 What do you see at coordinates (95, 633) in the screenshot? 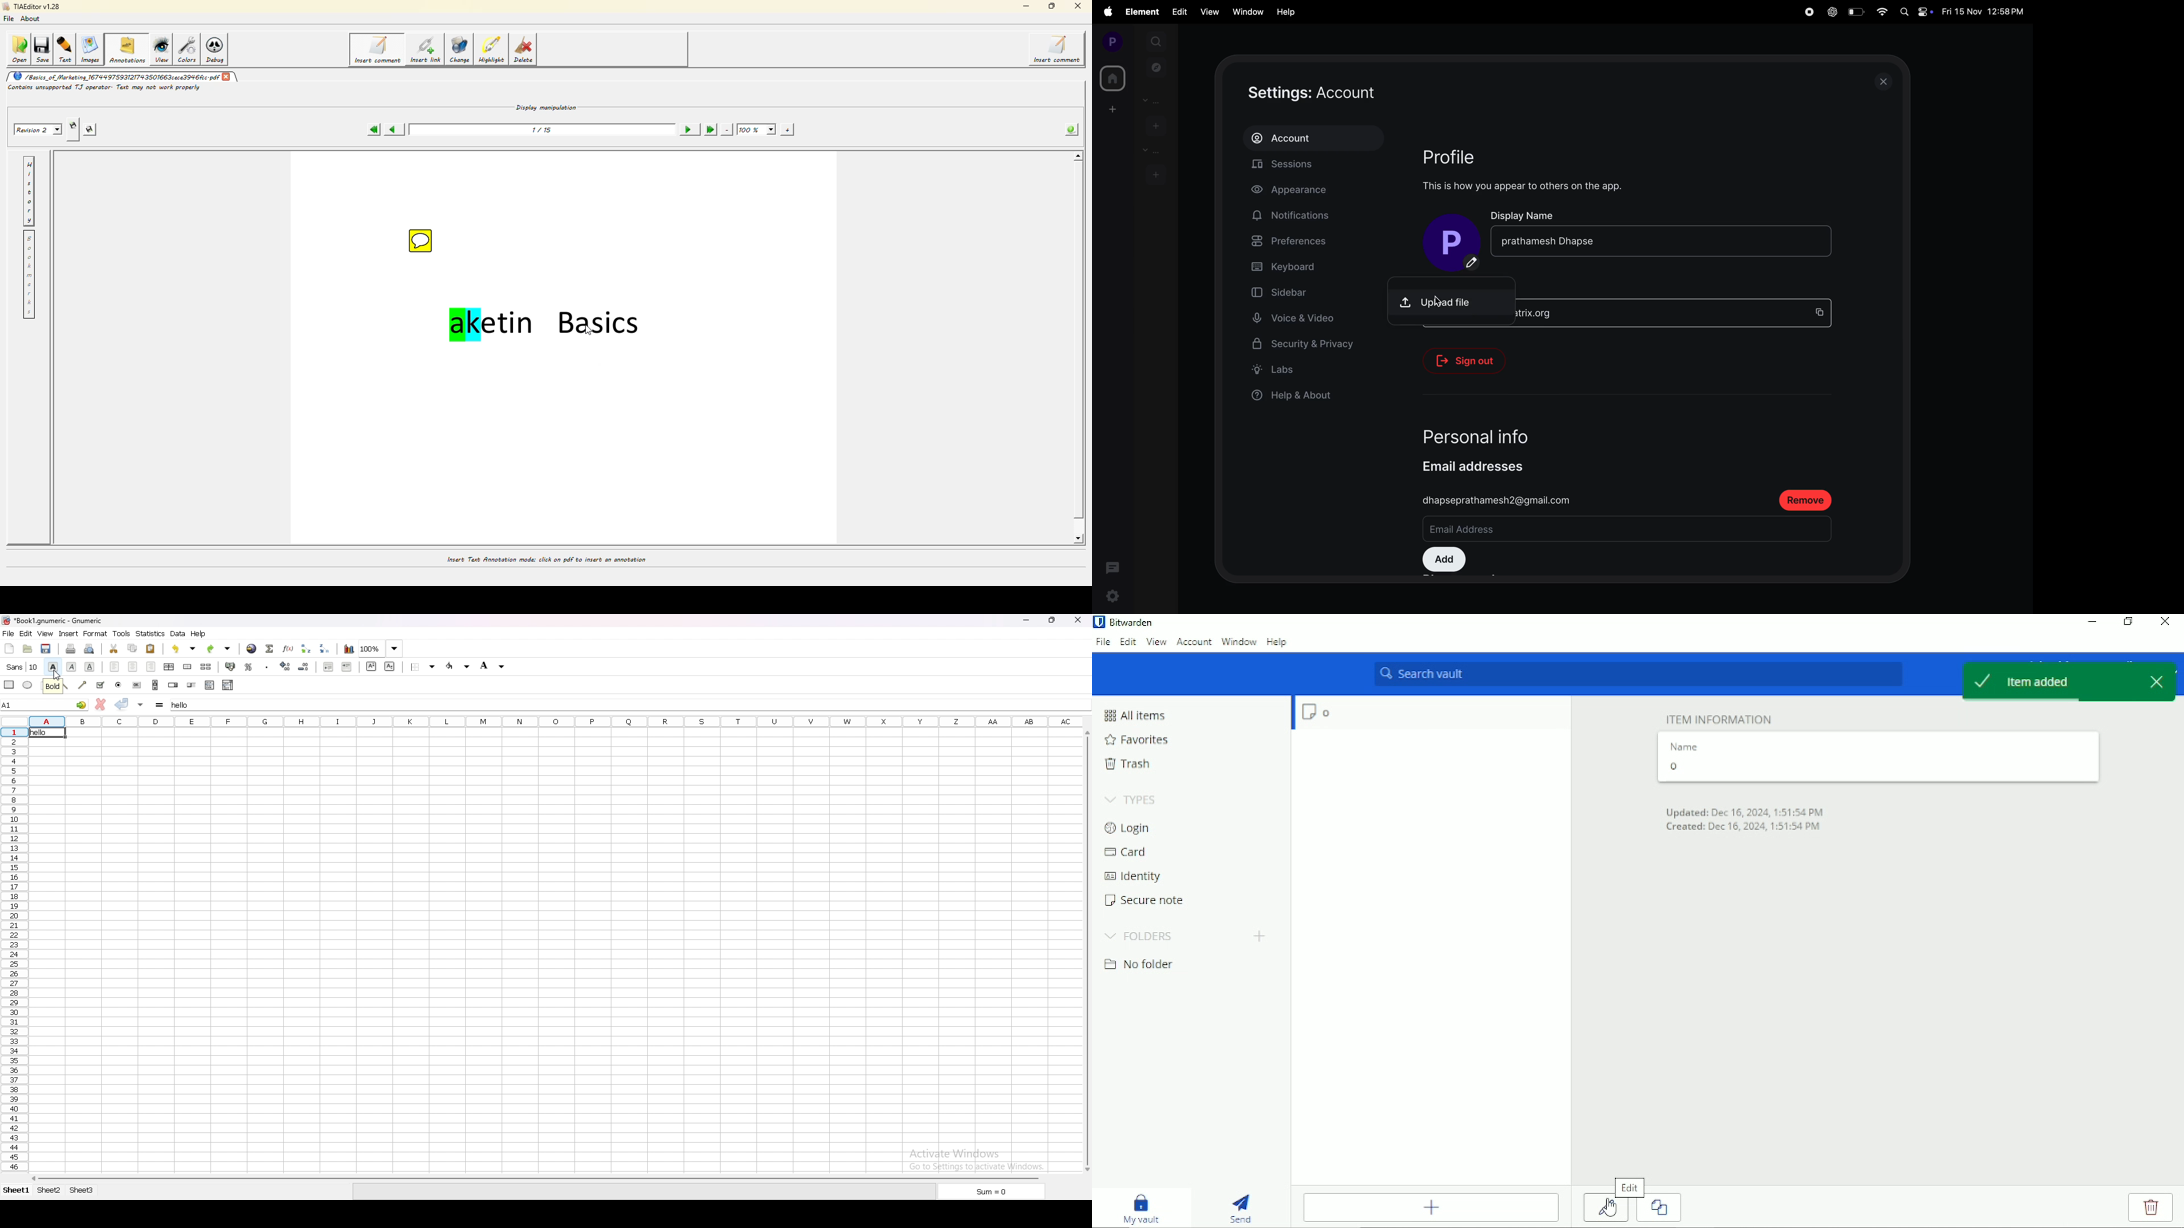
I see `format` at bounding box center [95, 633].